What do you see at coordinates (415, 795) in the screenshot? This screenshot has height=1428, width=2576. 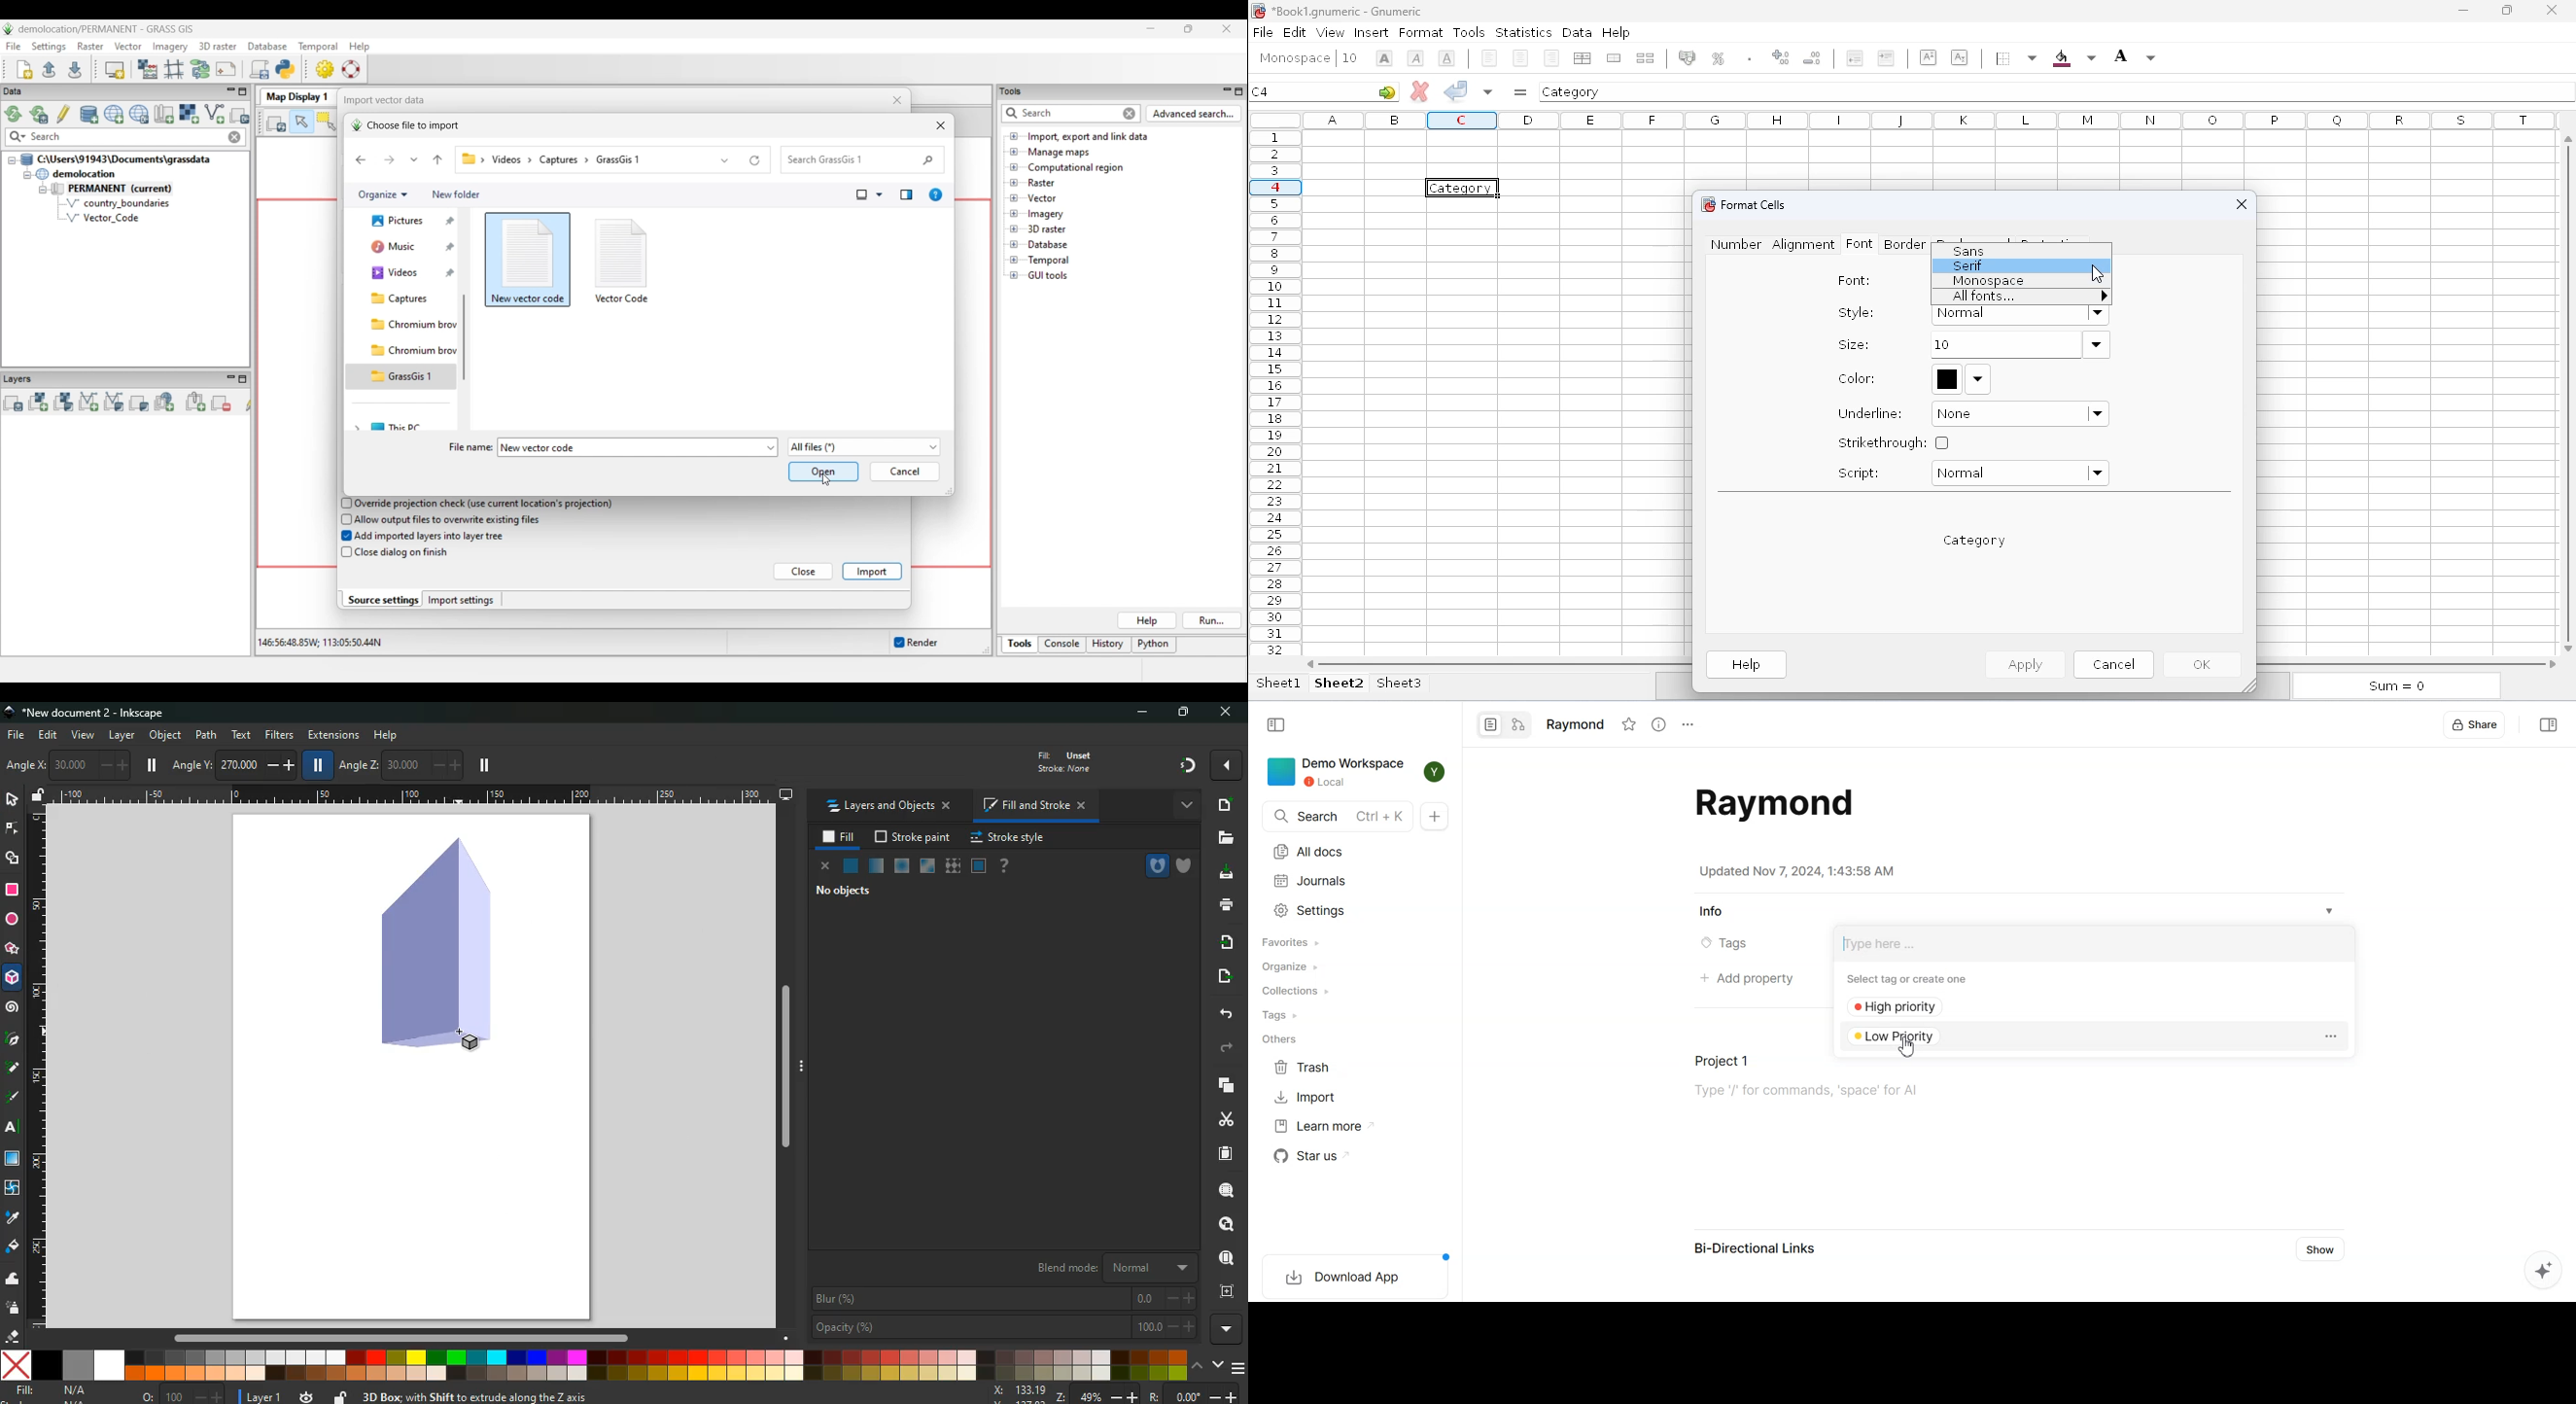 I see `Ruler` at bounding box center [415, 795].